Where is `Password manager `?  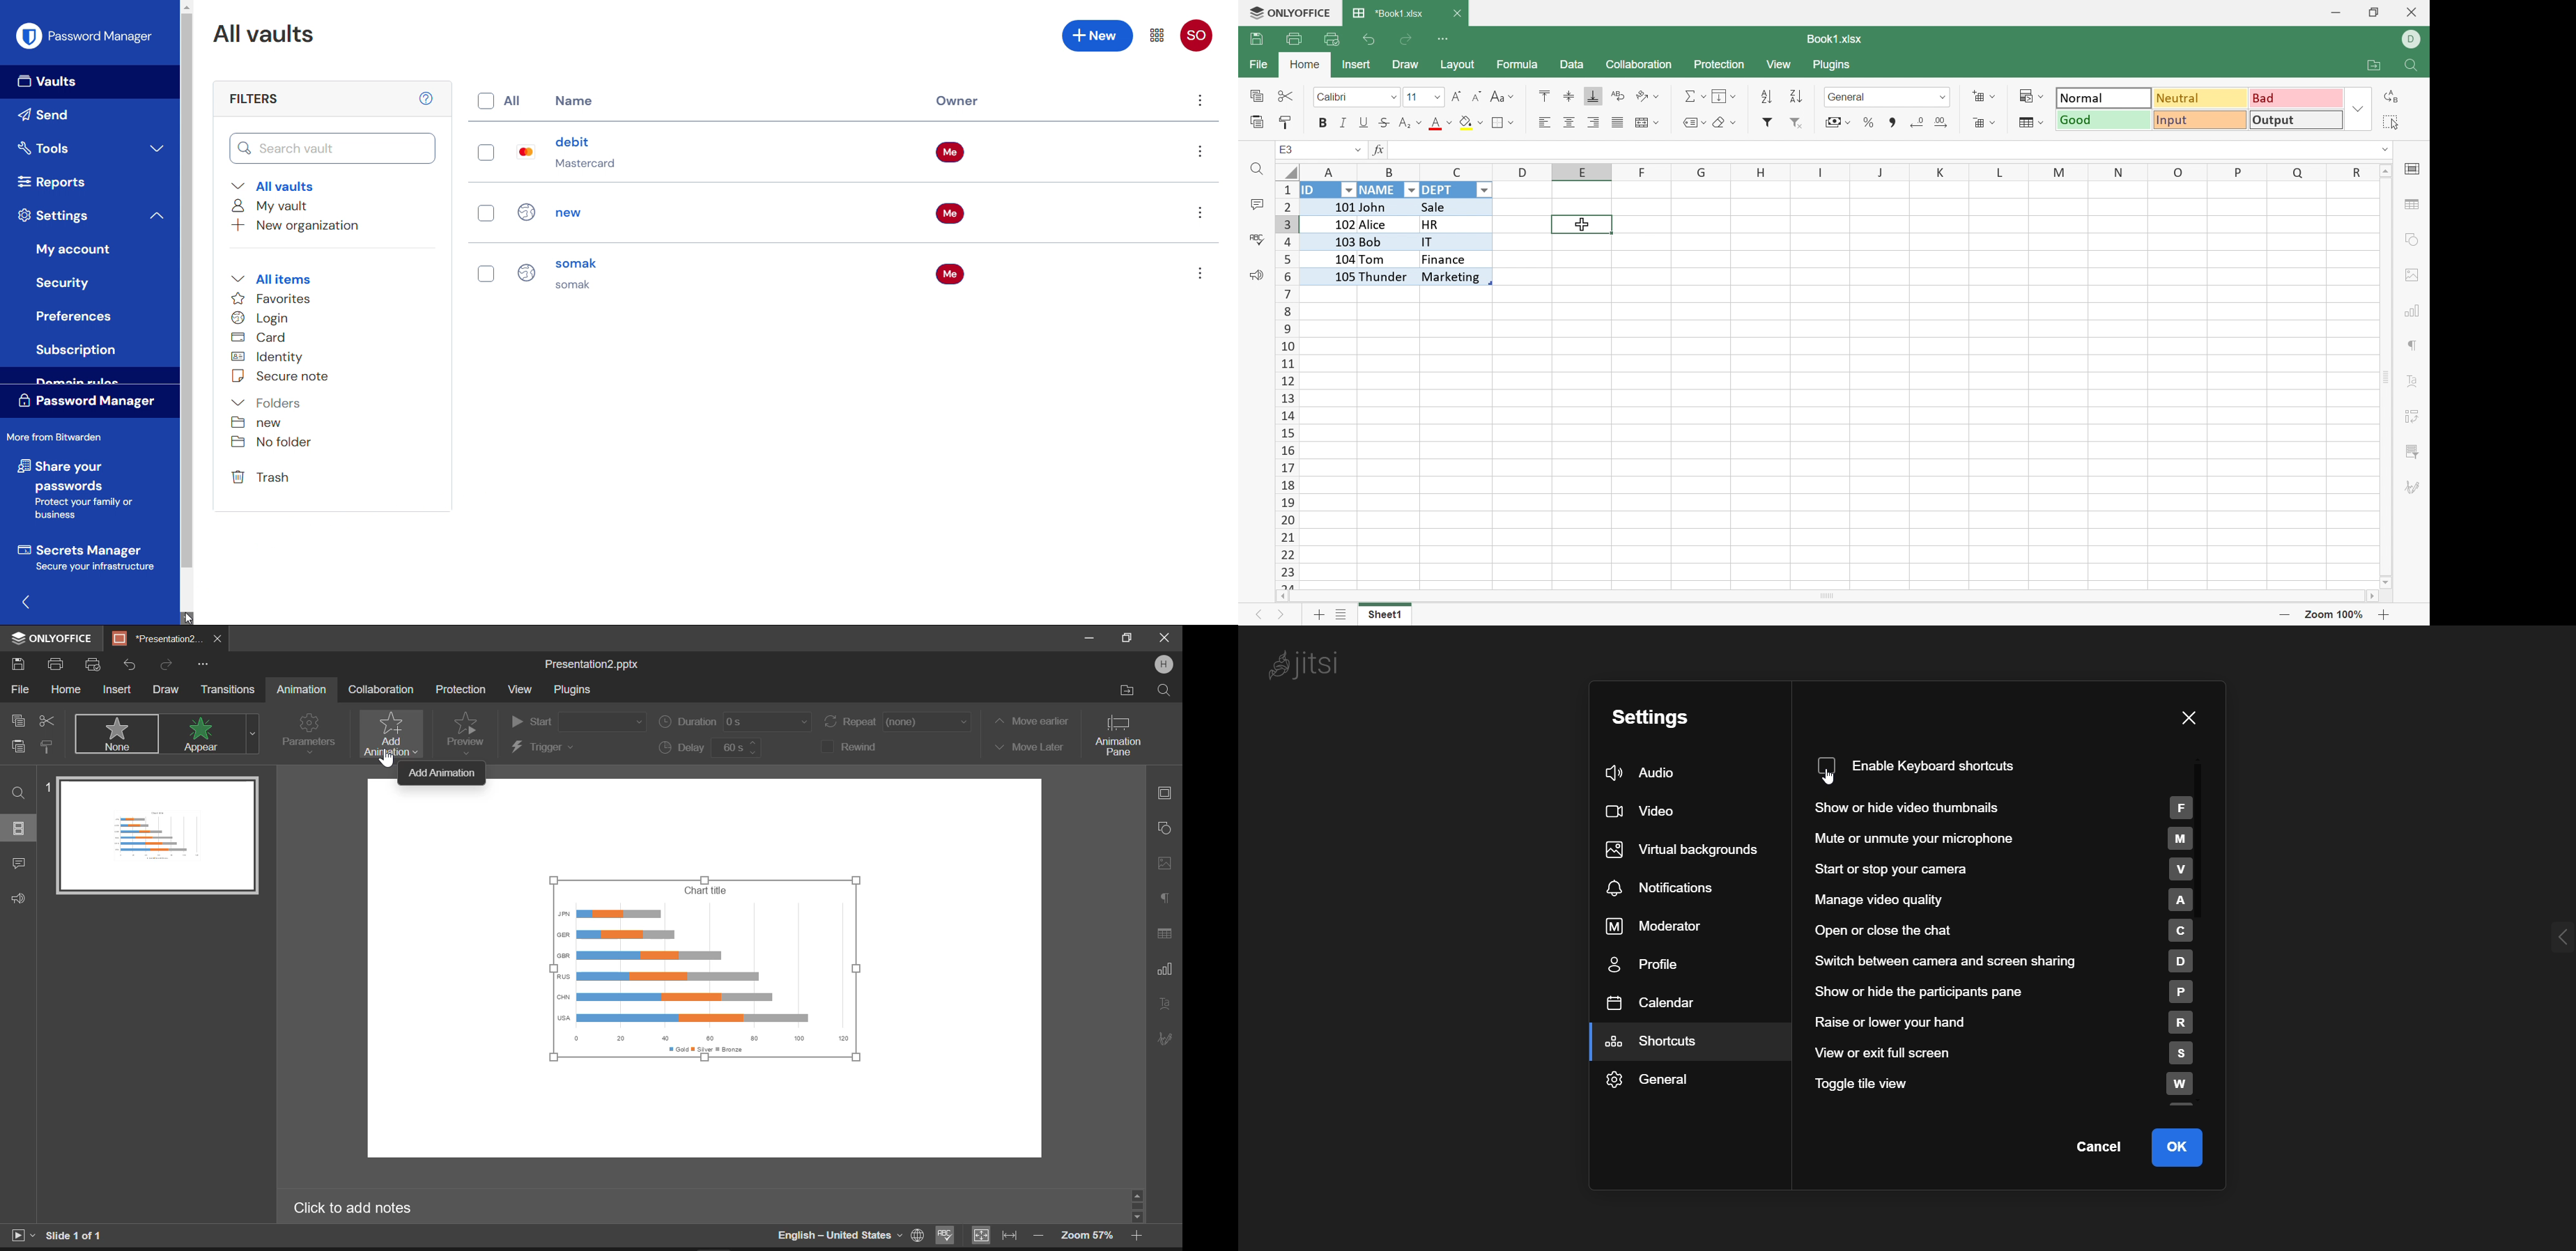
Password manager  is located at coordinates (83, 35).